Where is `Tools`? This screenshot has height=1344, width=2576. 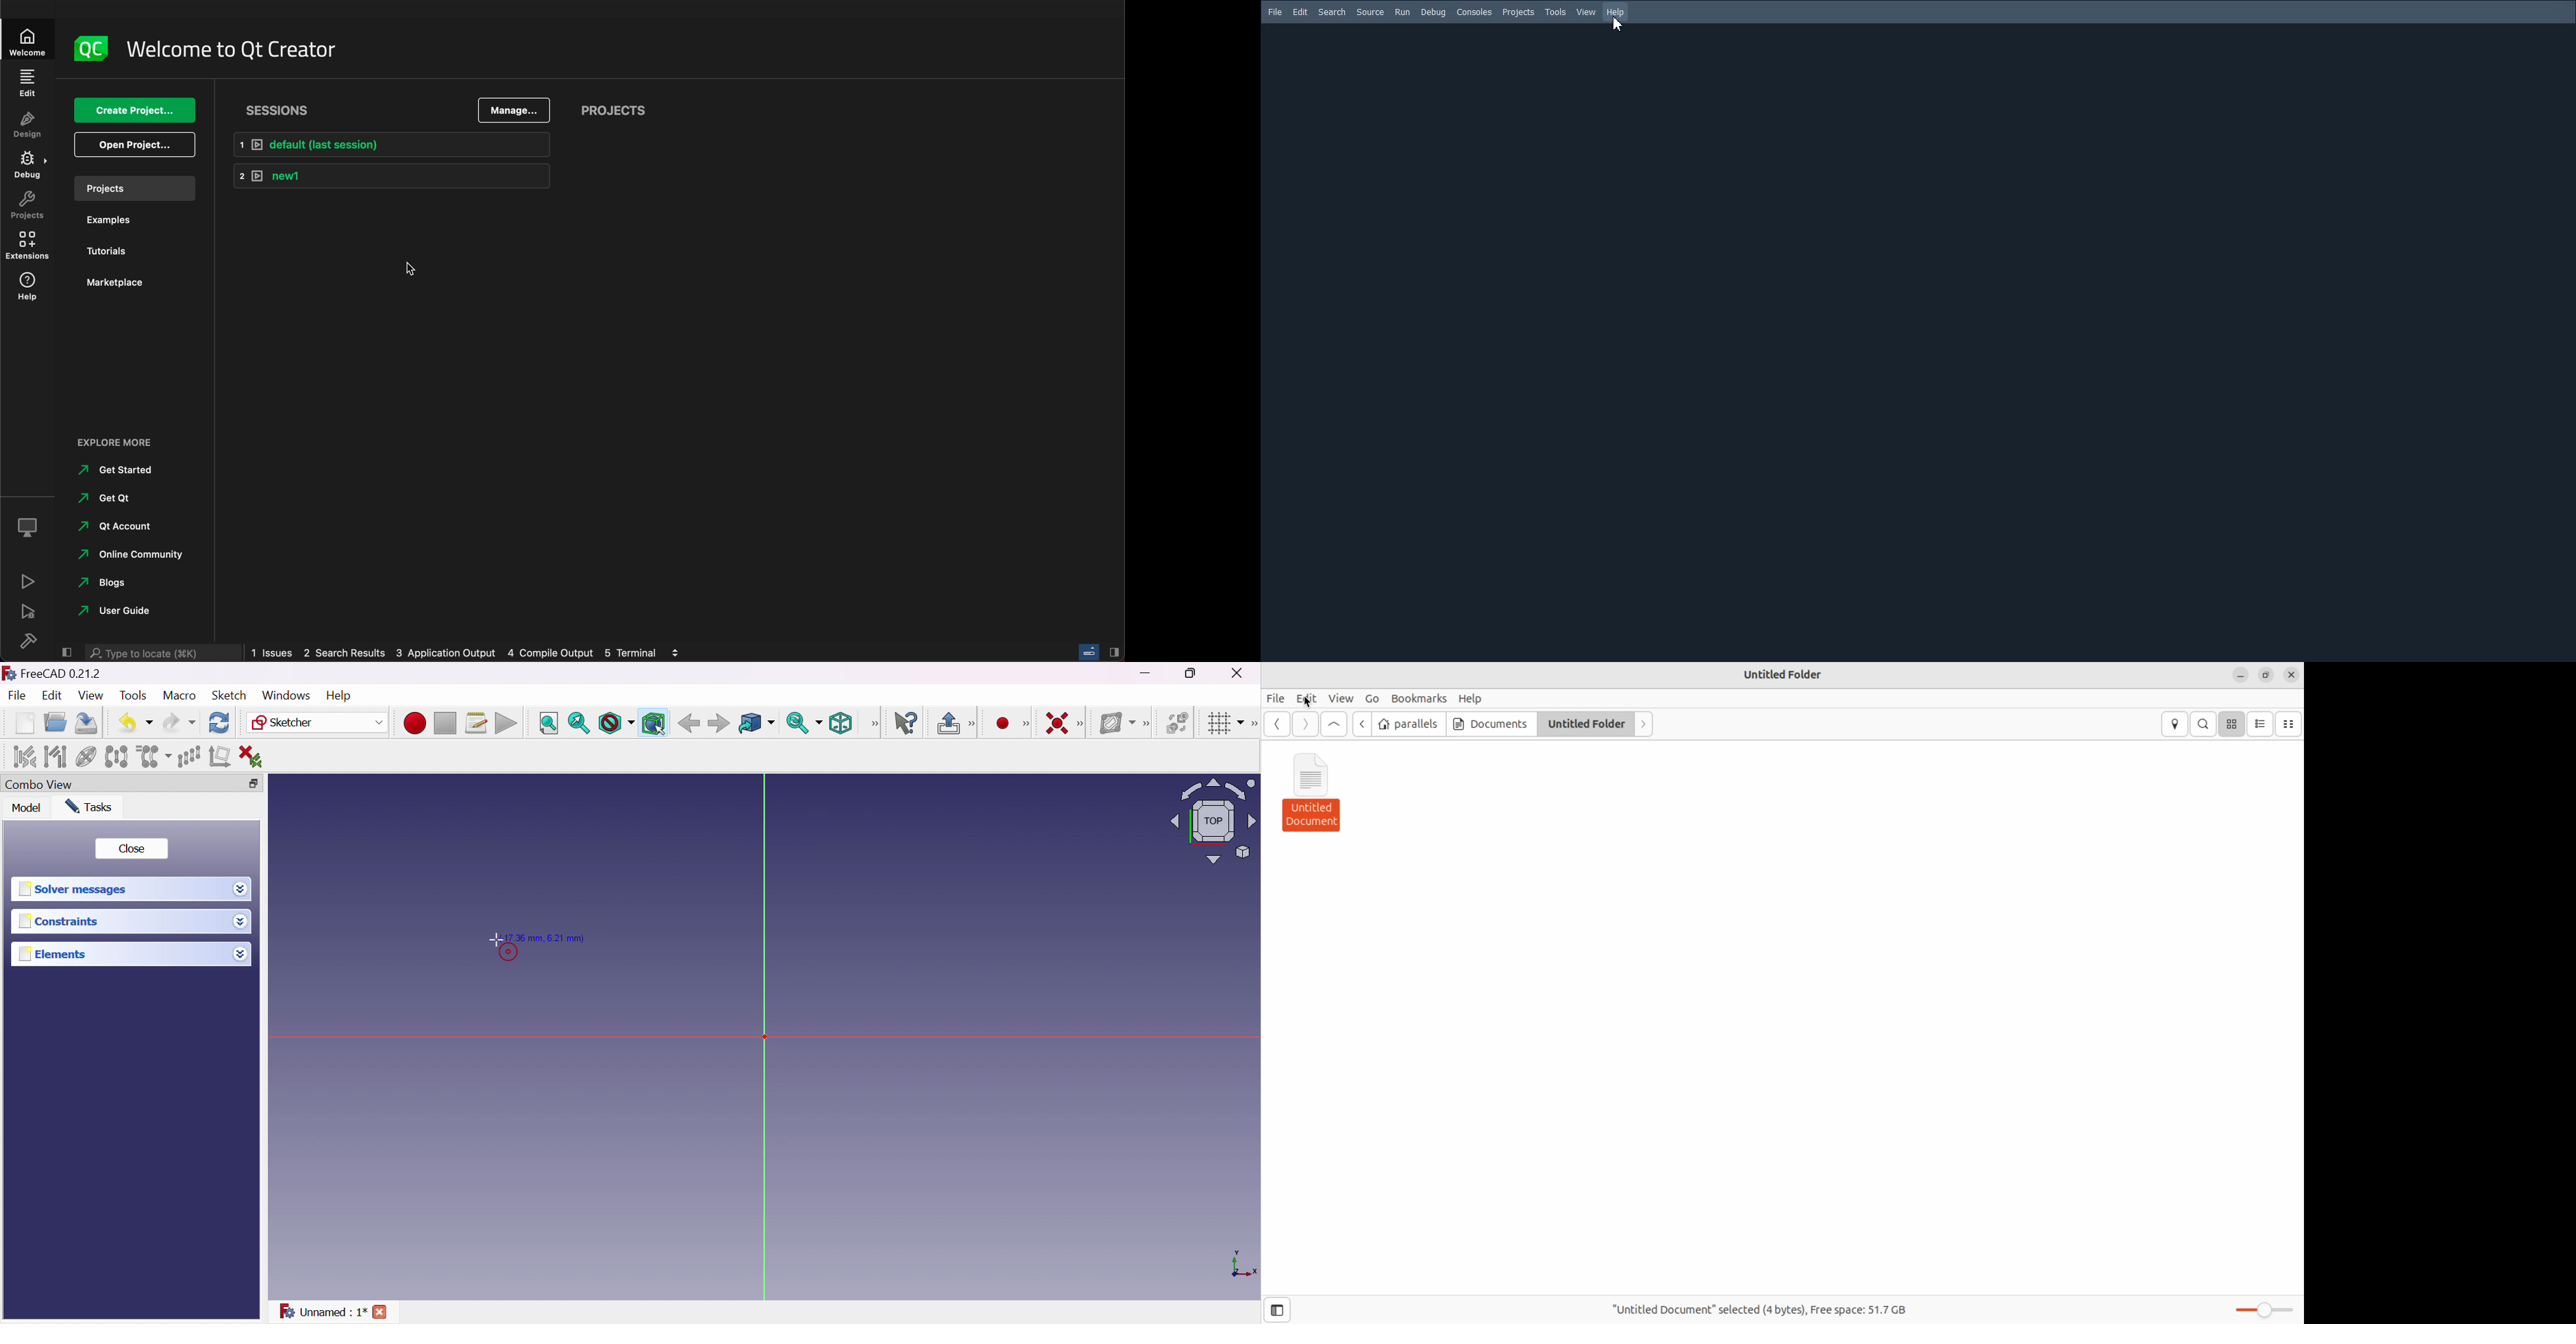 Tools is located at coordinates (1557, 12).